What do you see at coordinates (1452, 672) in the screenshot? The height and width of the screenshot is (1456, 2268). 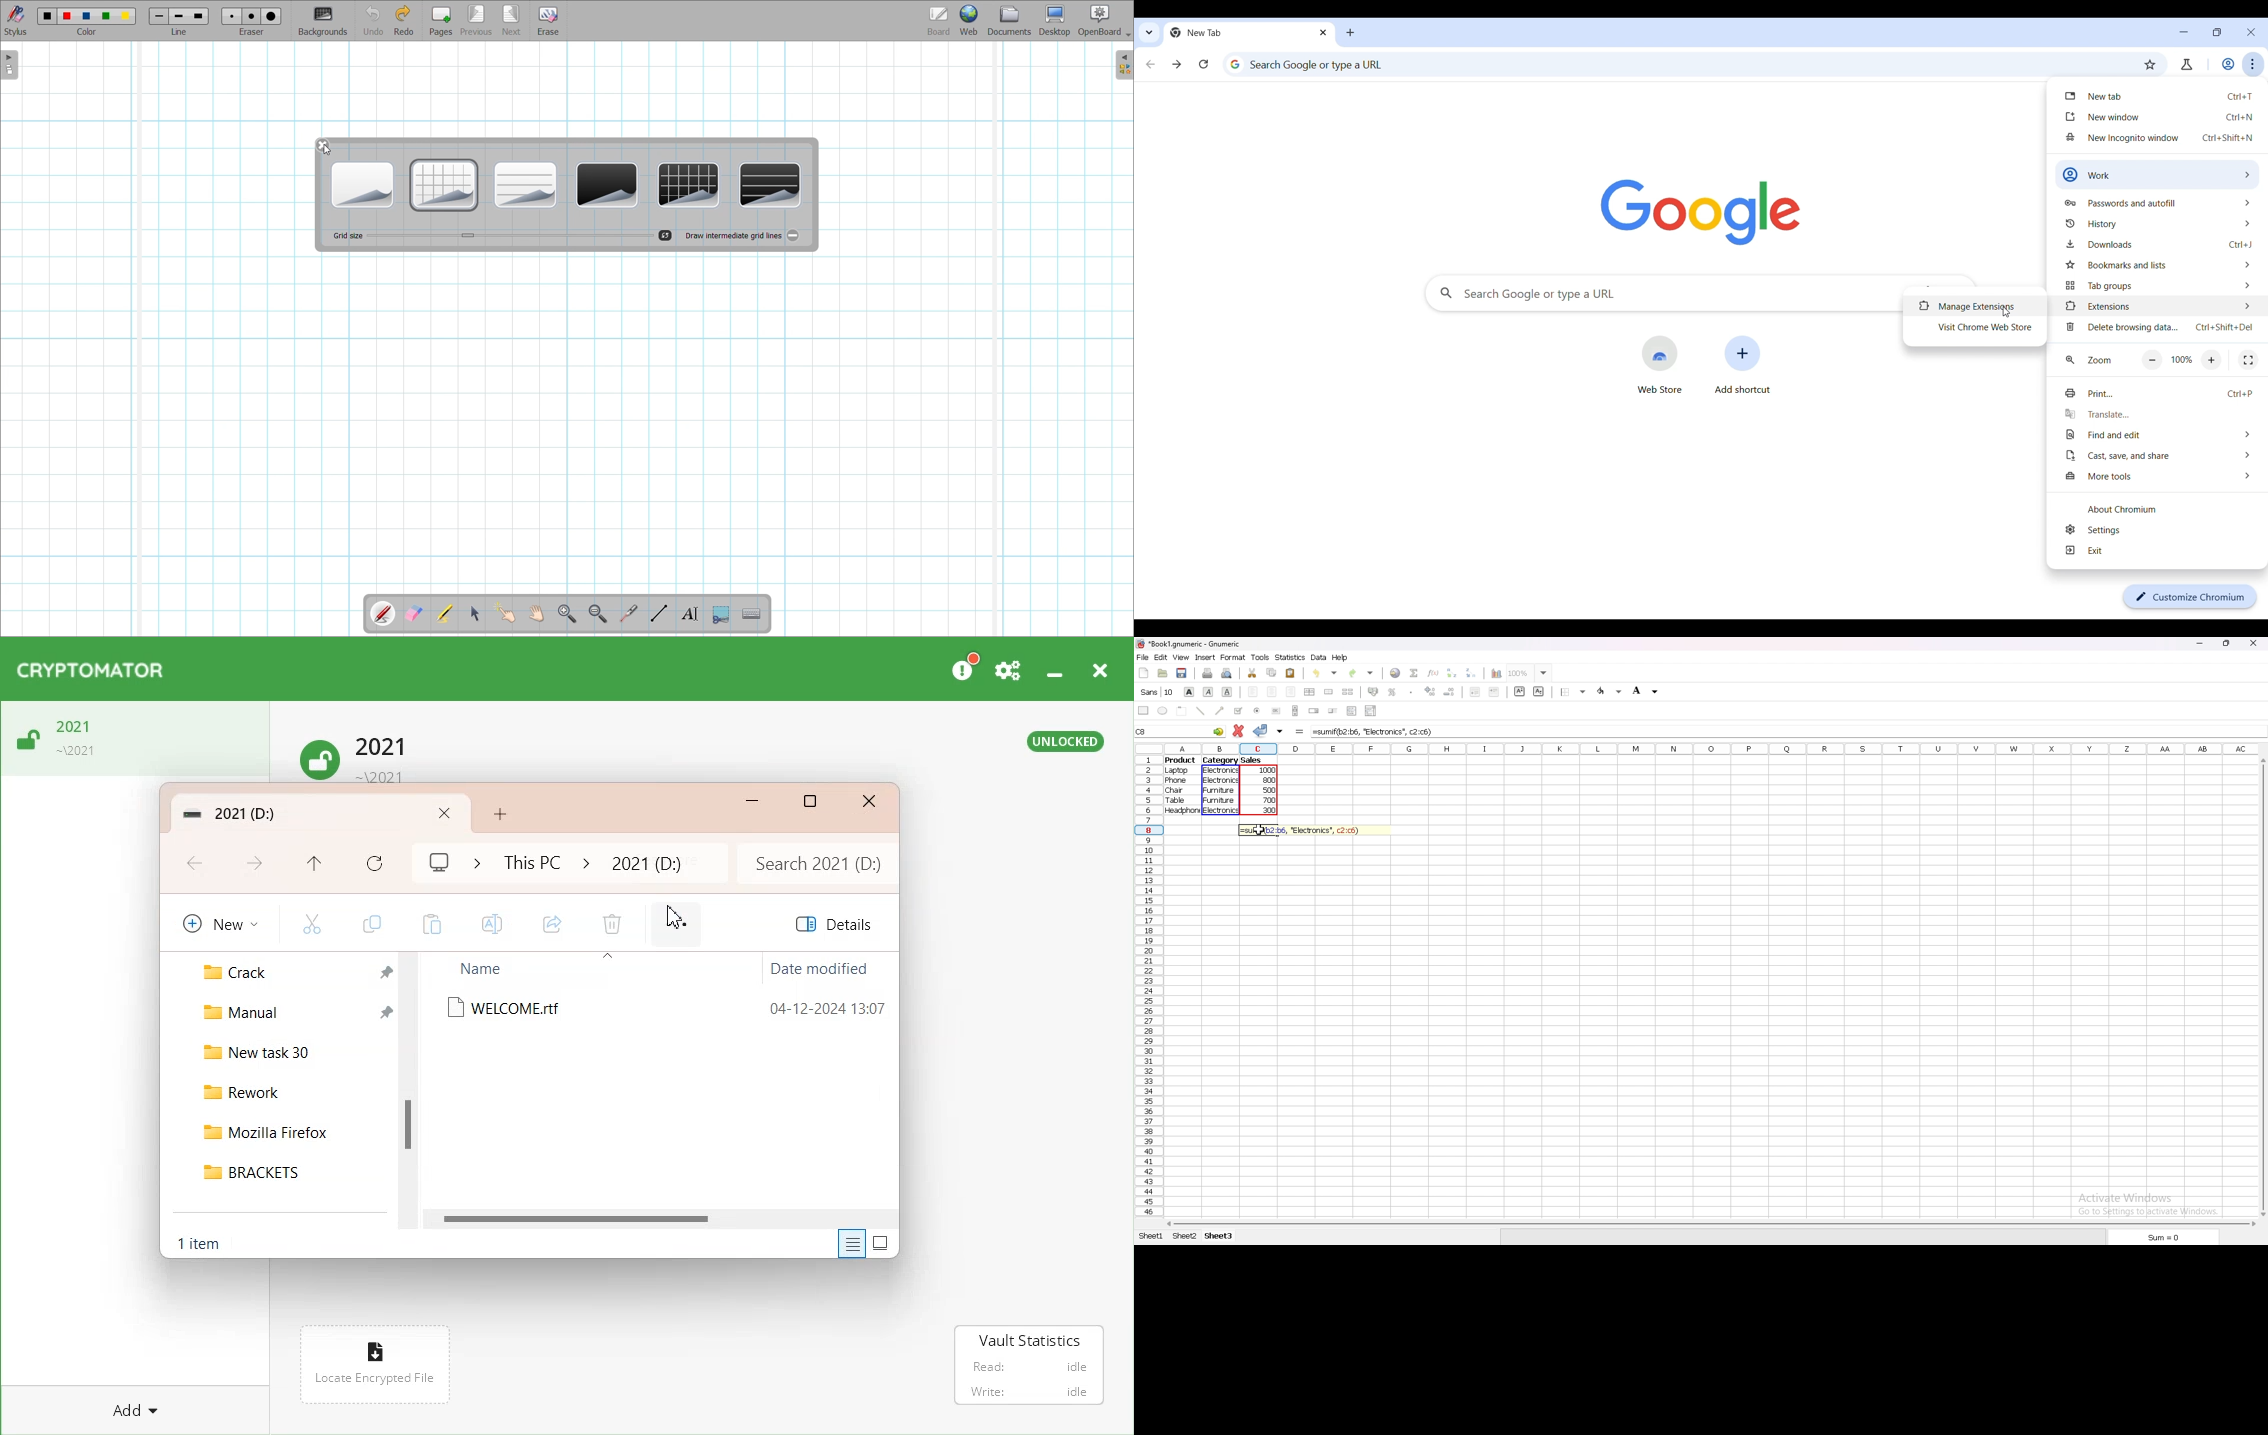 I see `sort ascending` at bounding box center [1452, 672].